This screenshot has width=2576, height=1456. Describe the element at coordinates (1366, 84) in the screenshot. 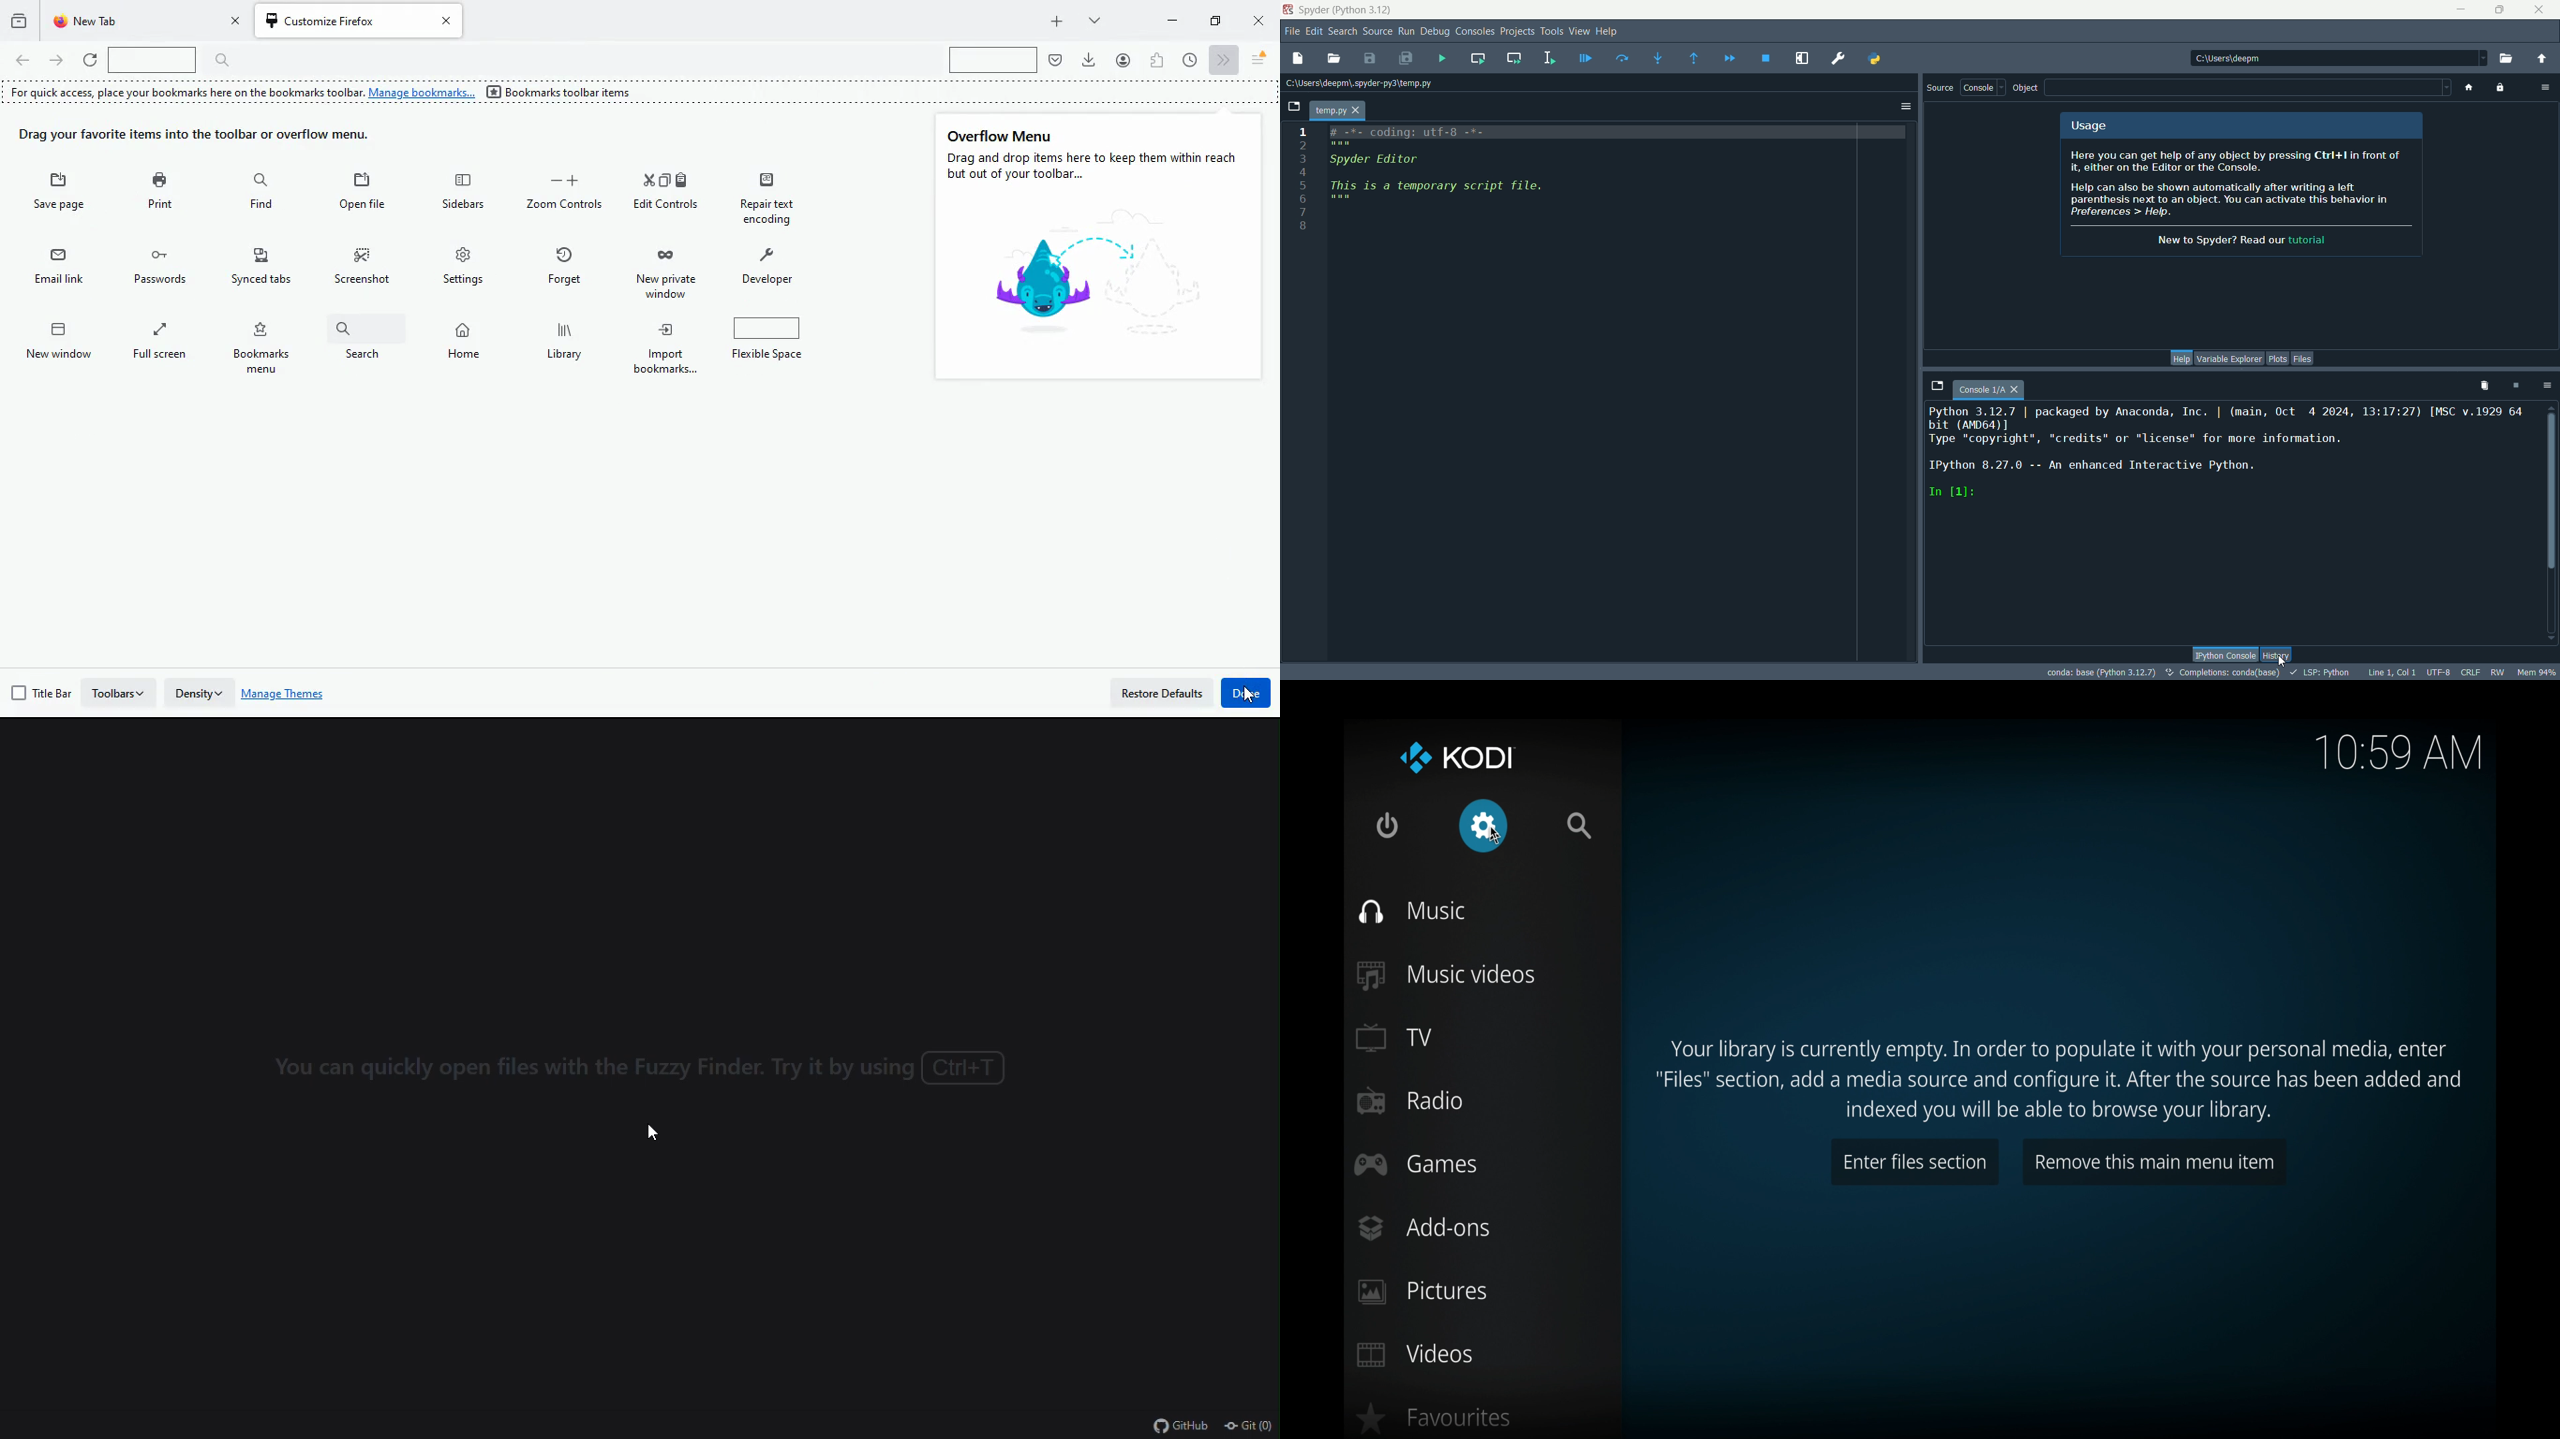

I see `location` at that location.